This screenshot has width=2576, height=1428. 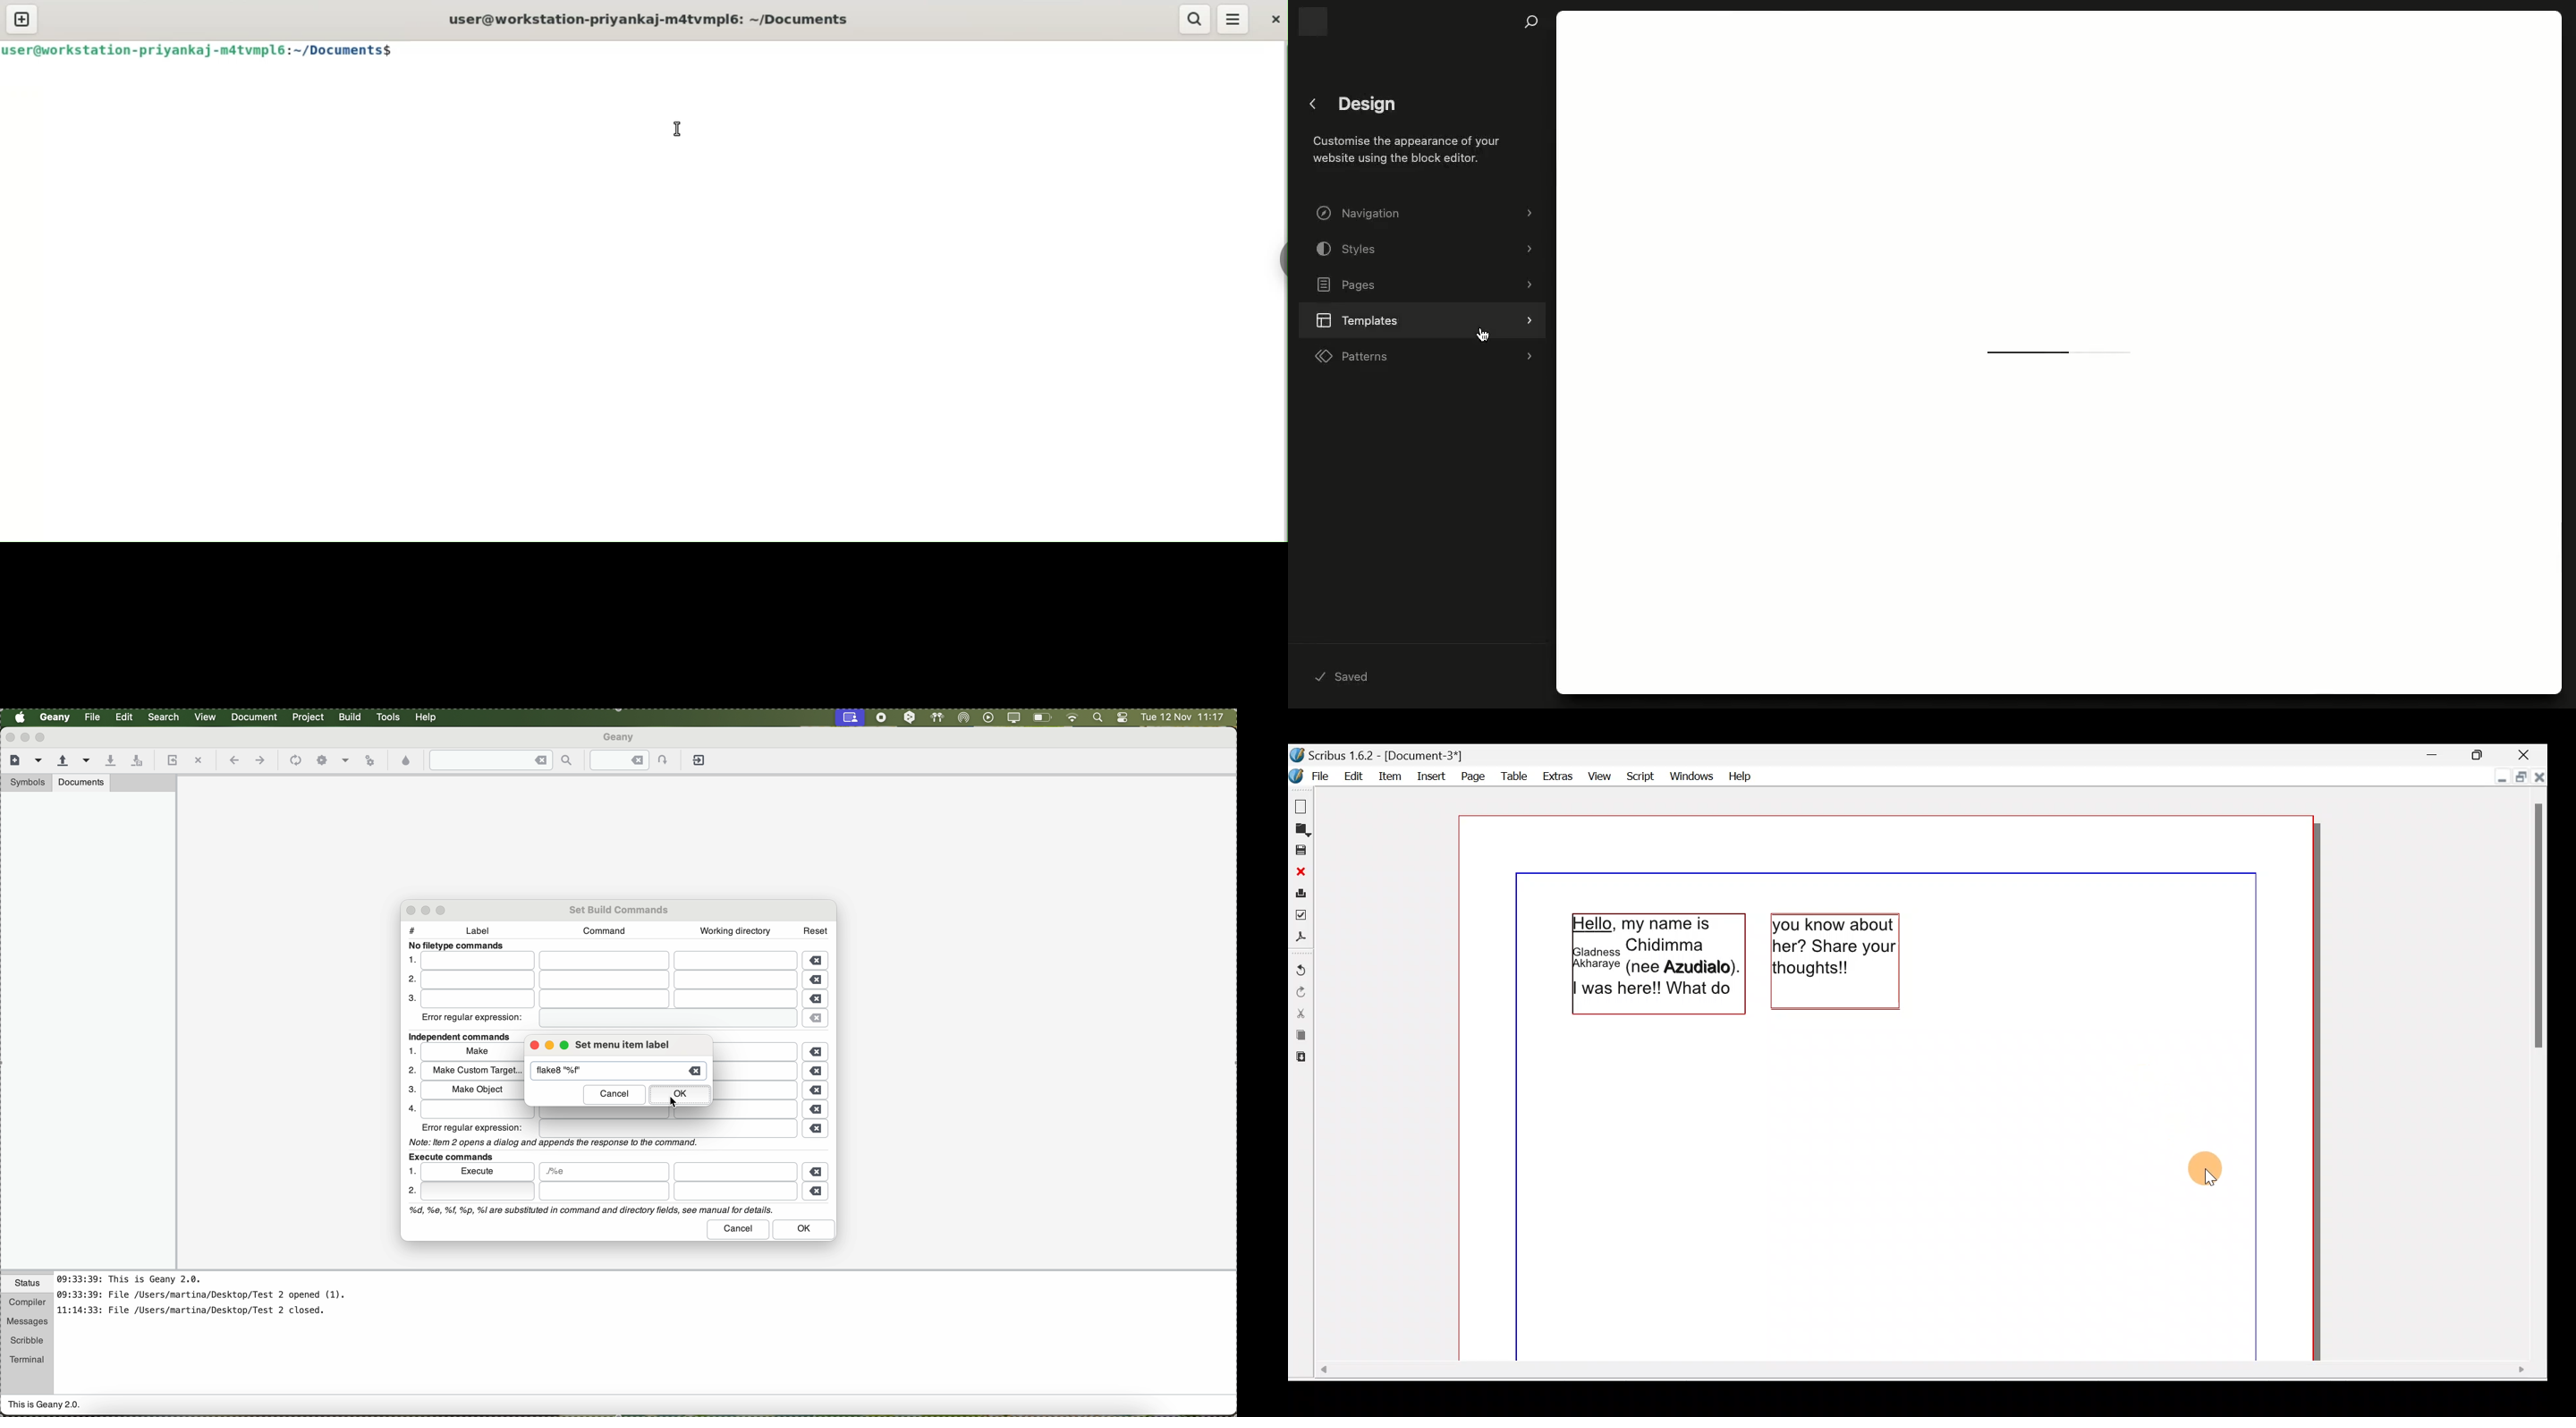 What do you see at coordinates (1300, 850) in the screenshot?
I see `Save` at bounding box center [1300, 850].